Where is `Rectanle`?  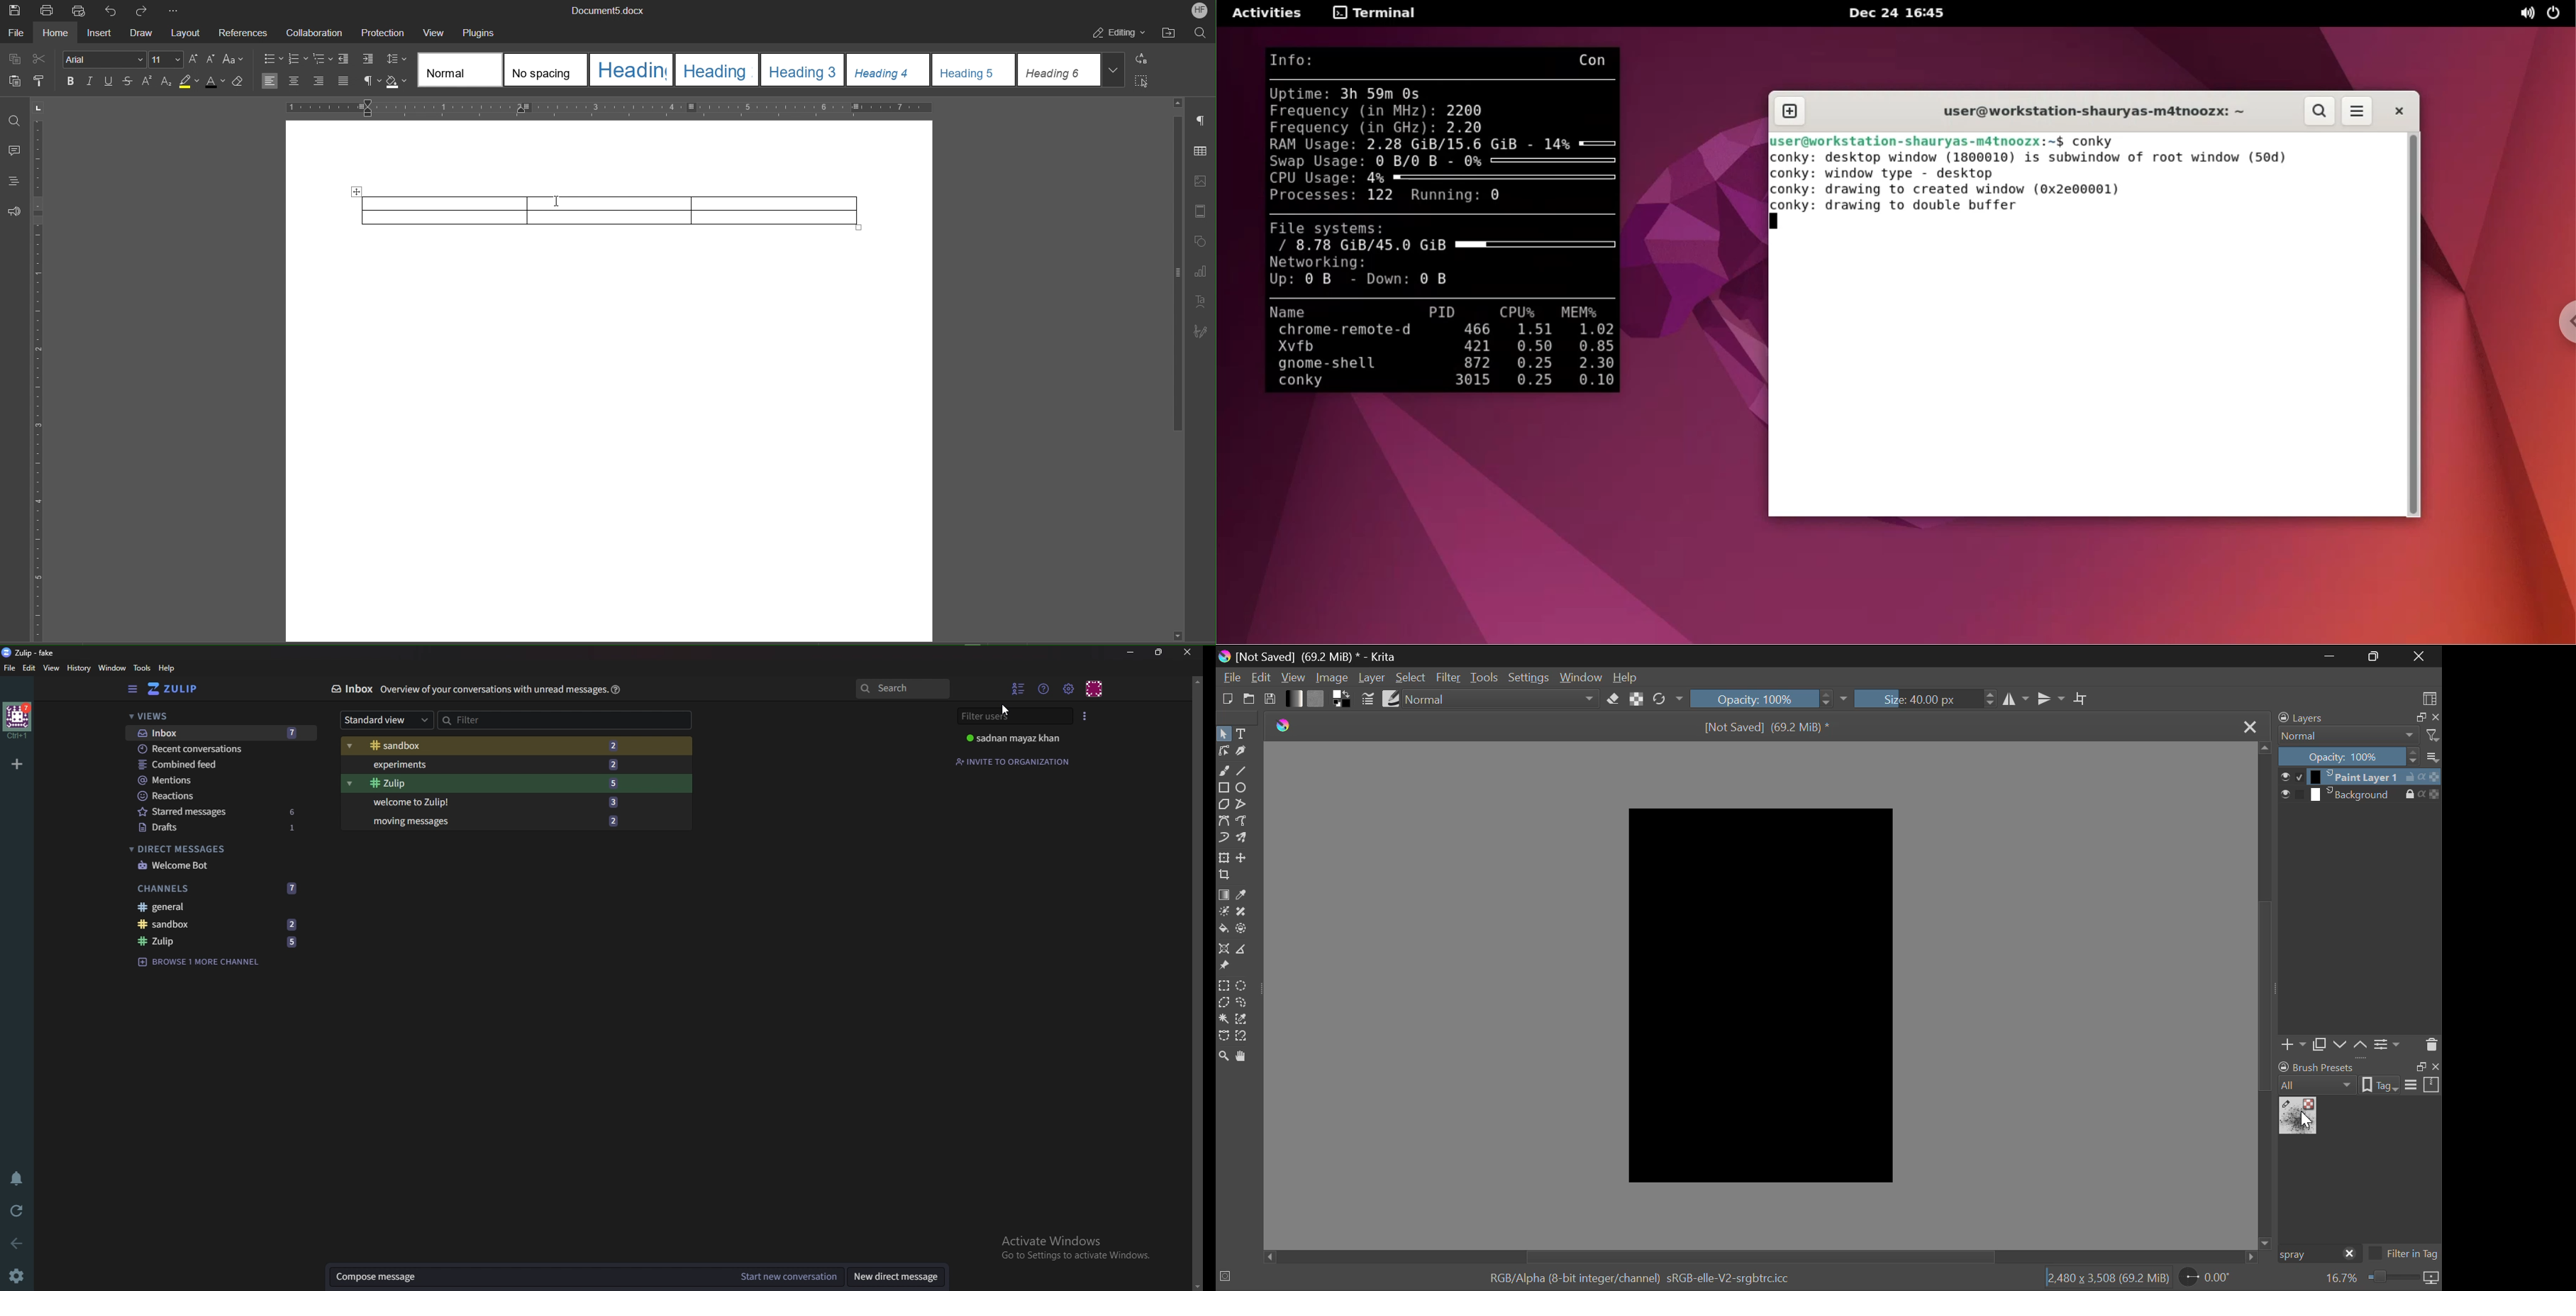 Rectanle is located at coordinates (1224, 789).